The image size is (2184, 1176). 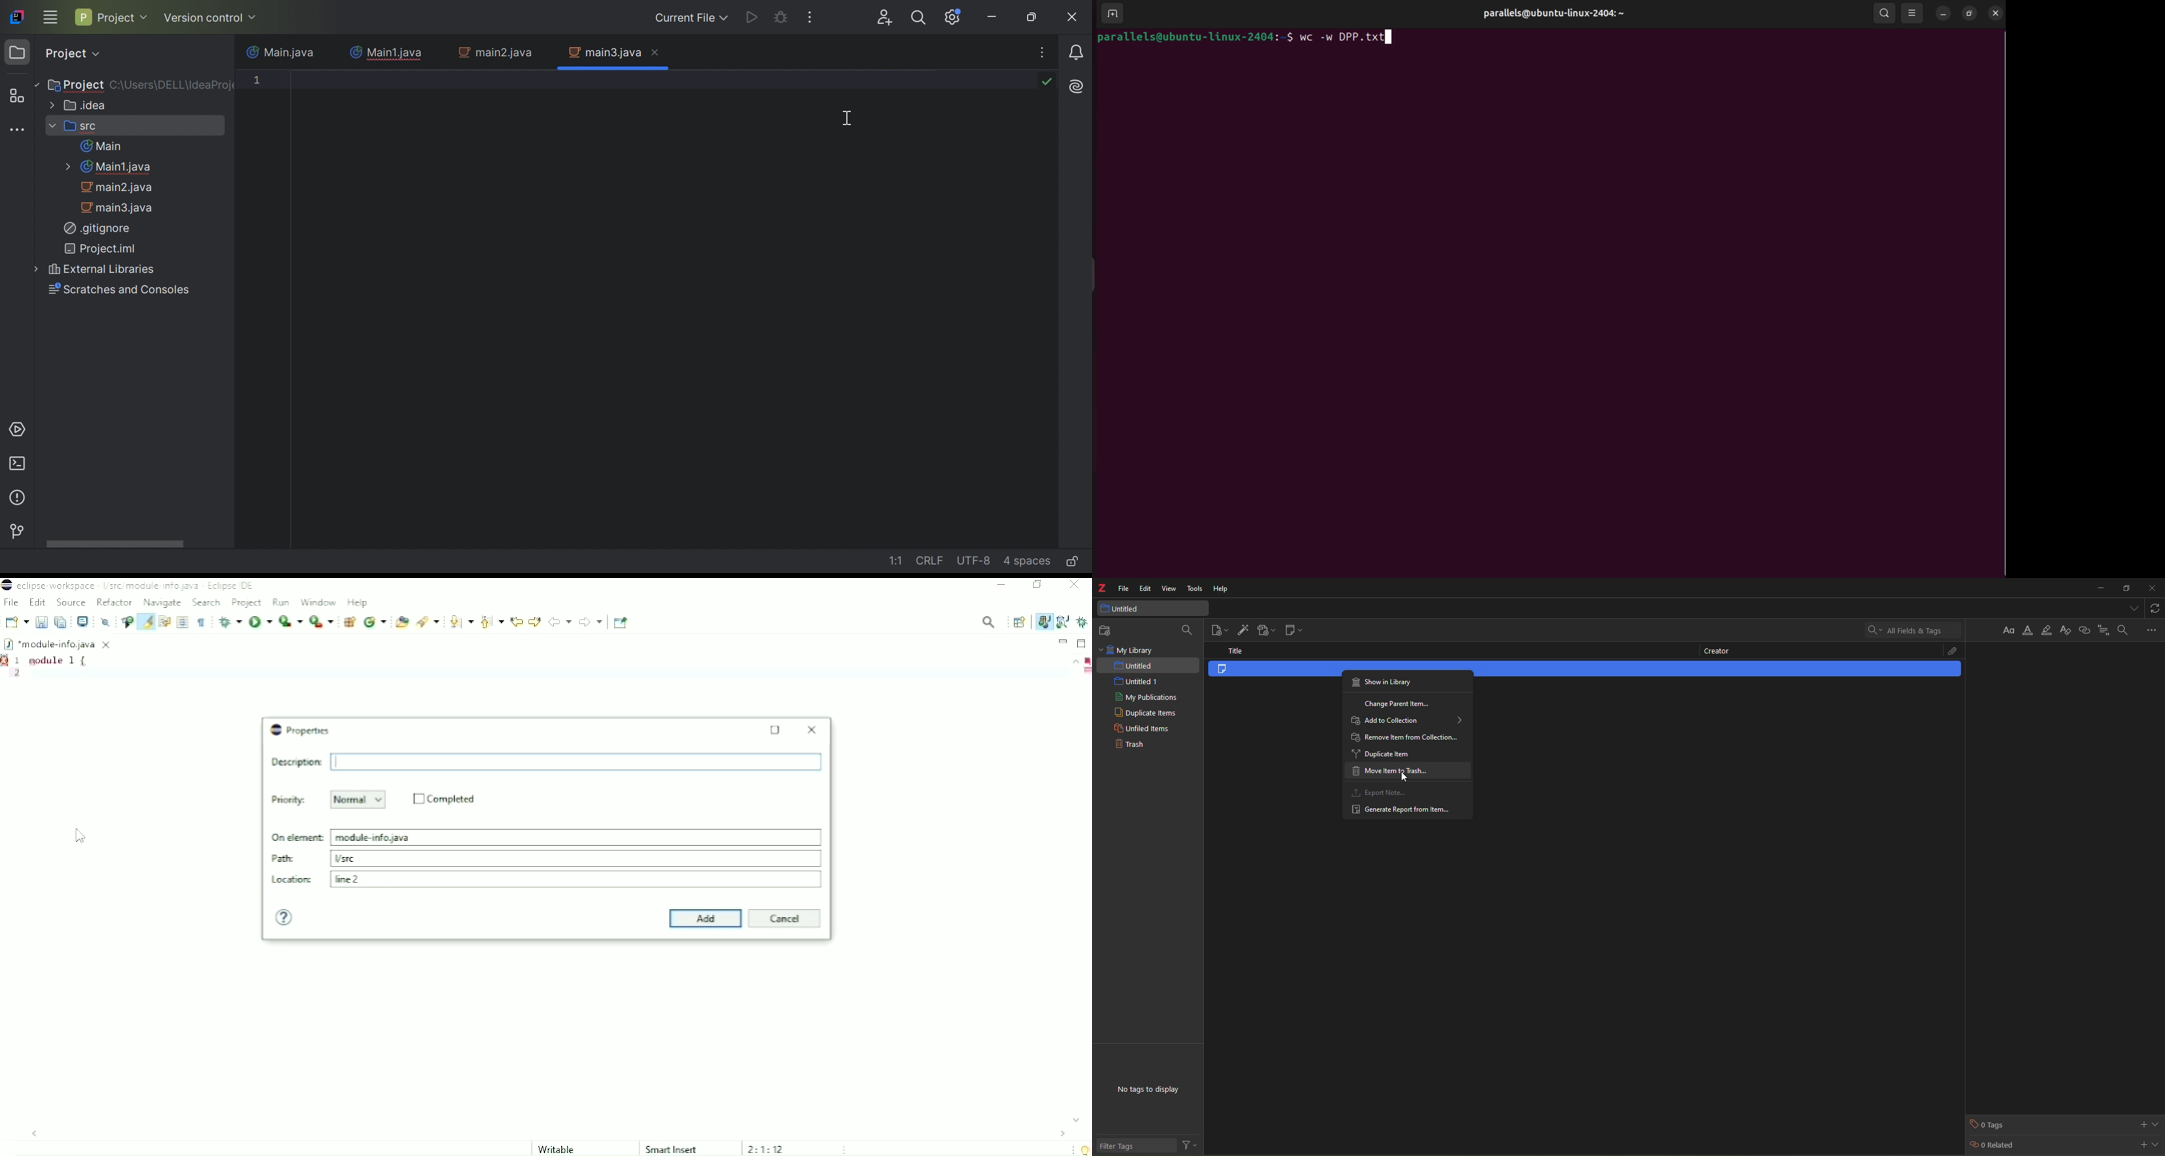 What do you see at coordinates (1386, 683) in the screenshot?
I see `show in library` at bounding box center [1386, 683].